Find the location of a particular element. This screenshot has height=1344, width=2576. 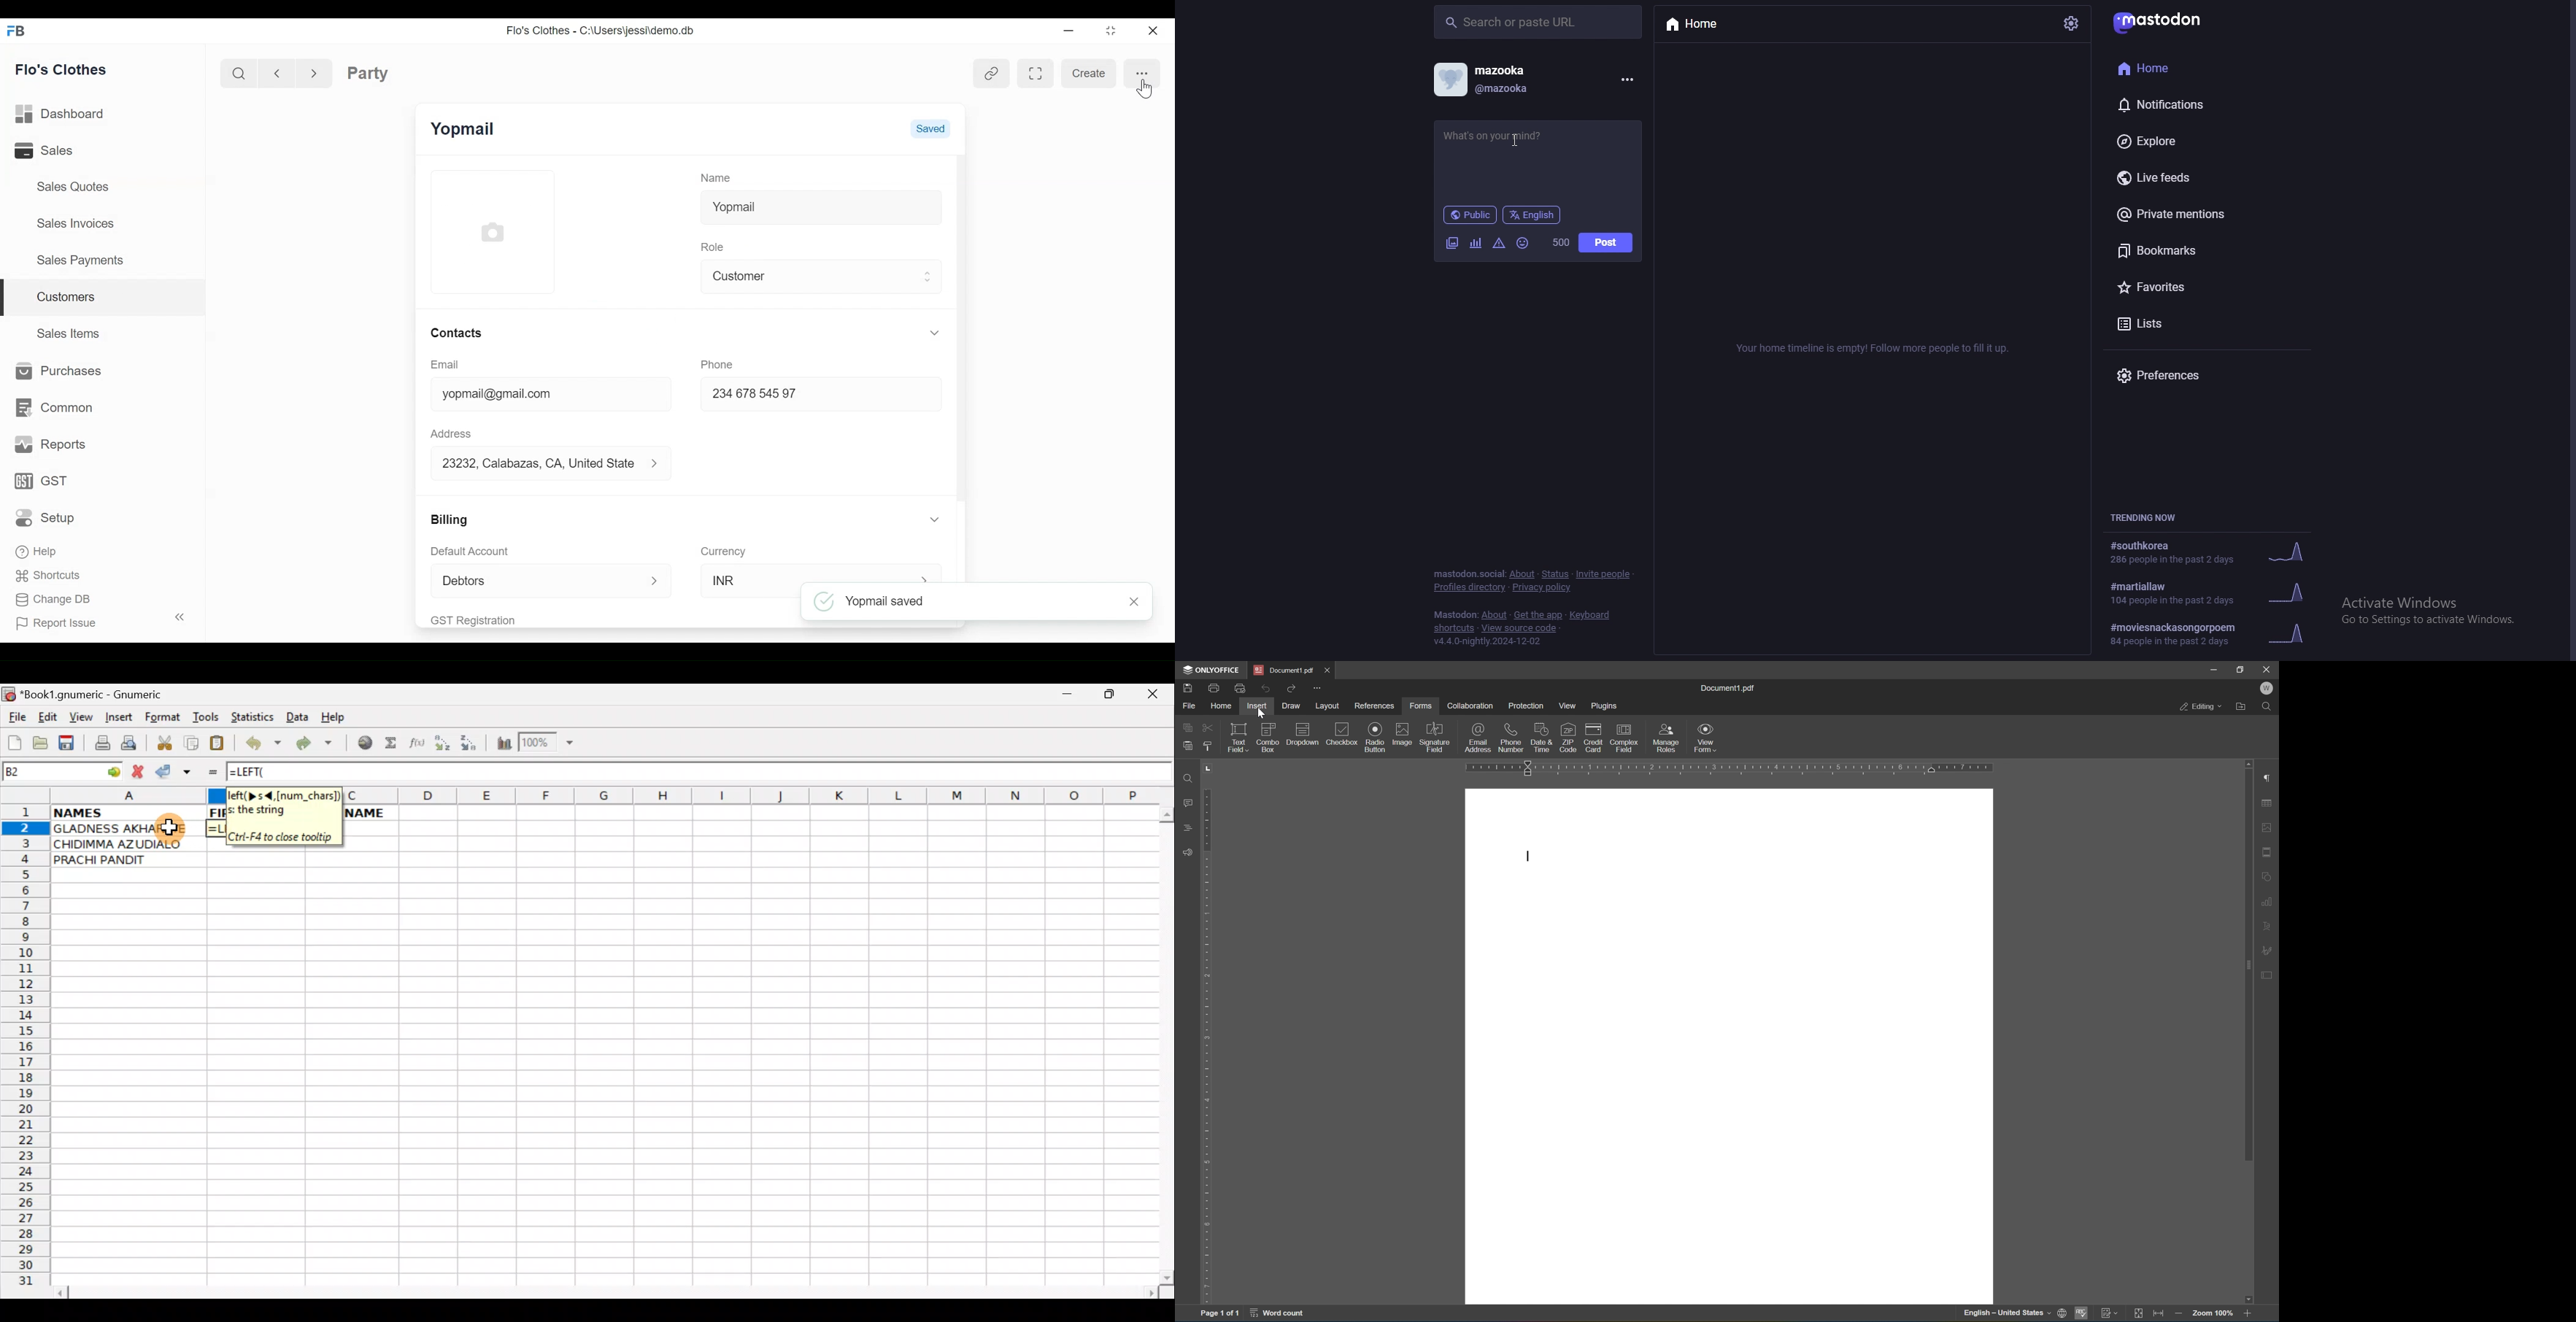

paragraph settings is located at coordinates (2270, 778).